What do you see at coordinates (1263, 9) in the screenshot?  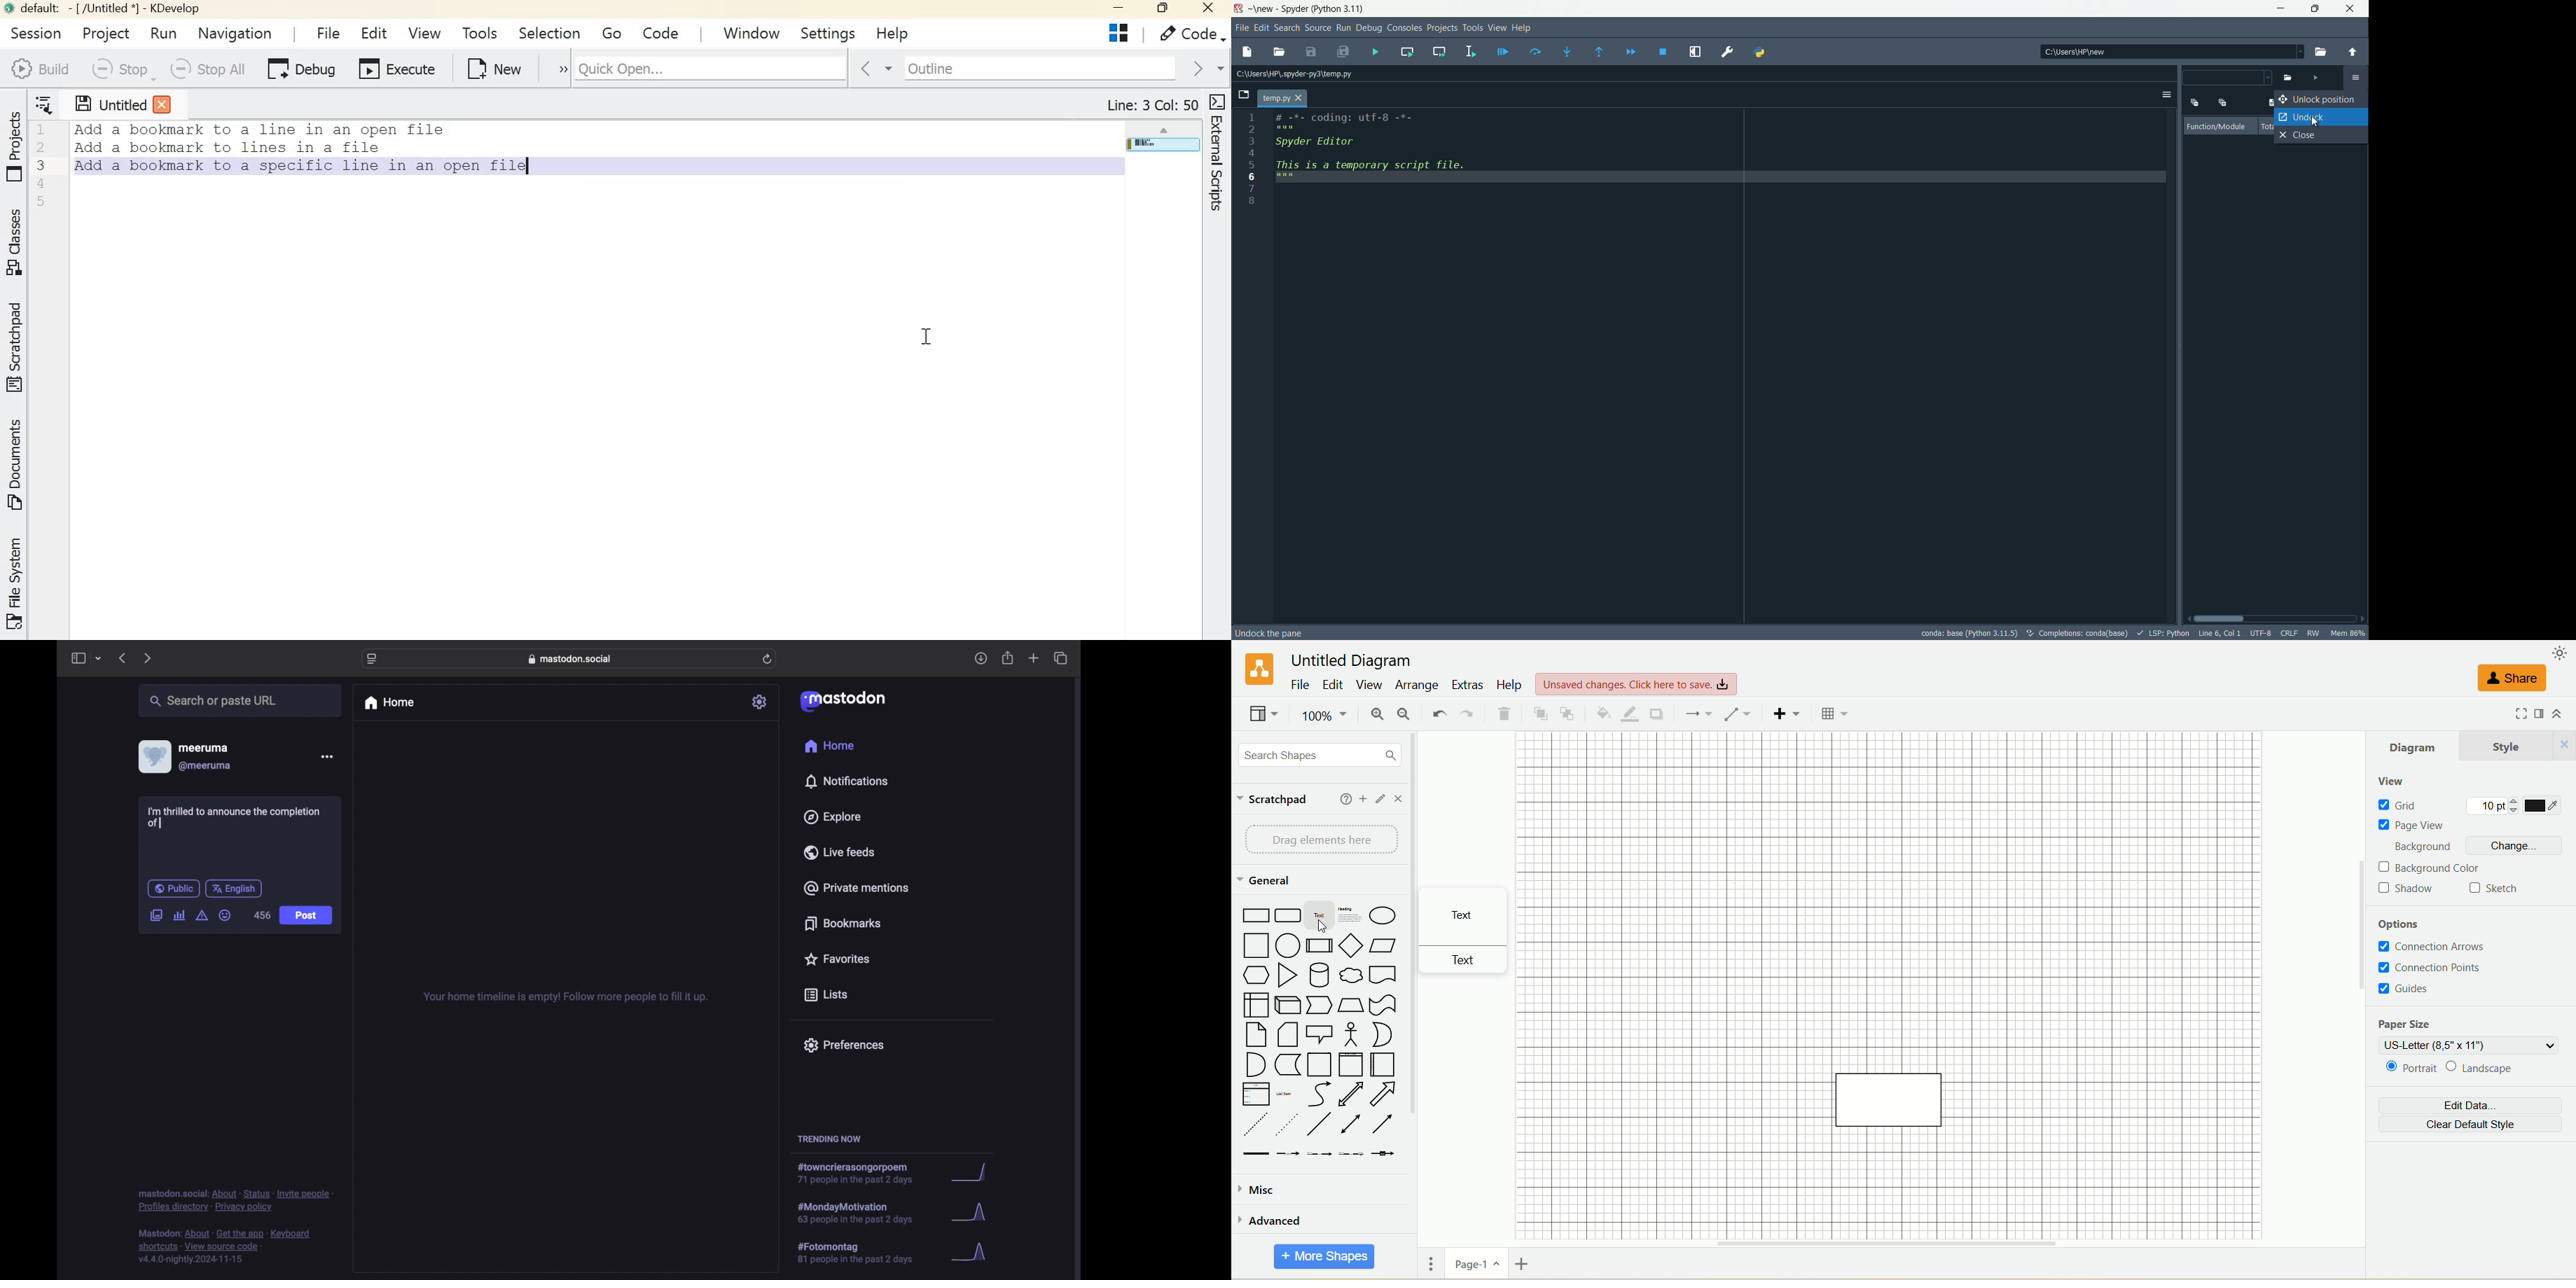 I see `new` at bounding box center [1263, 9].